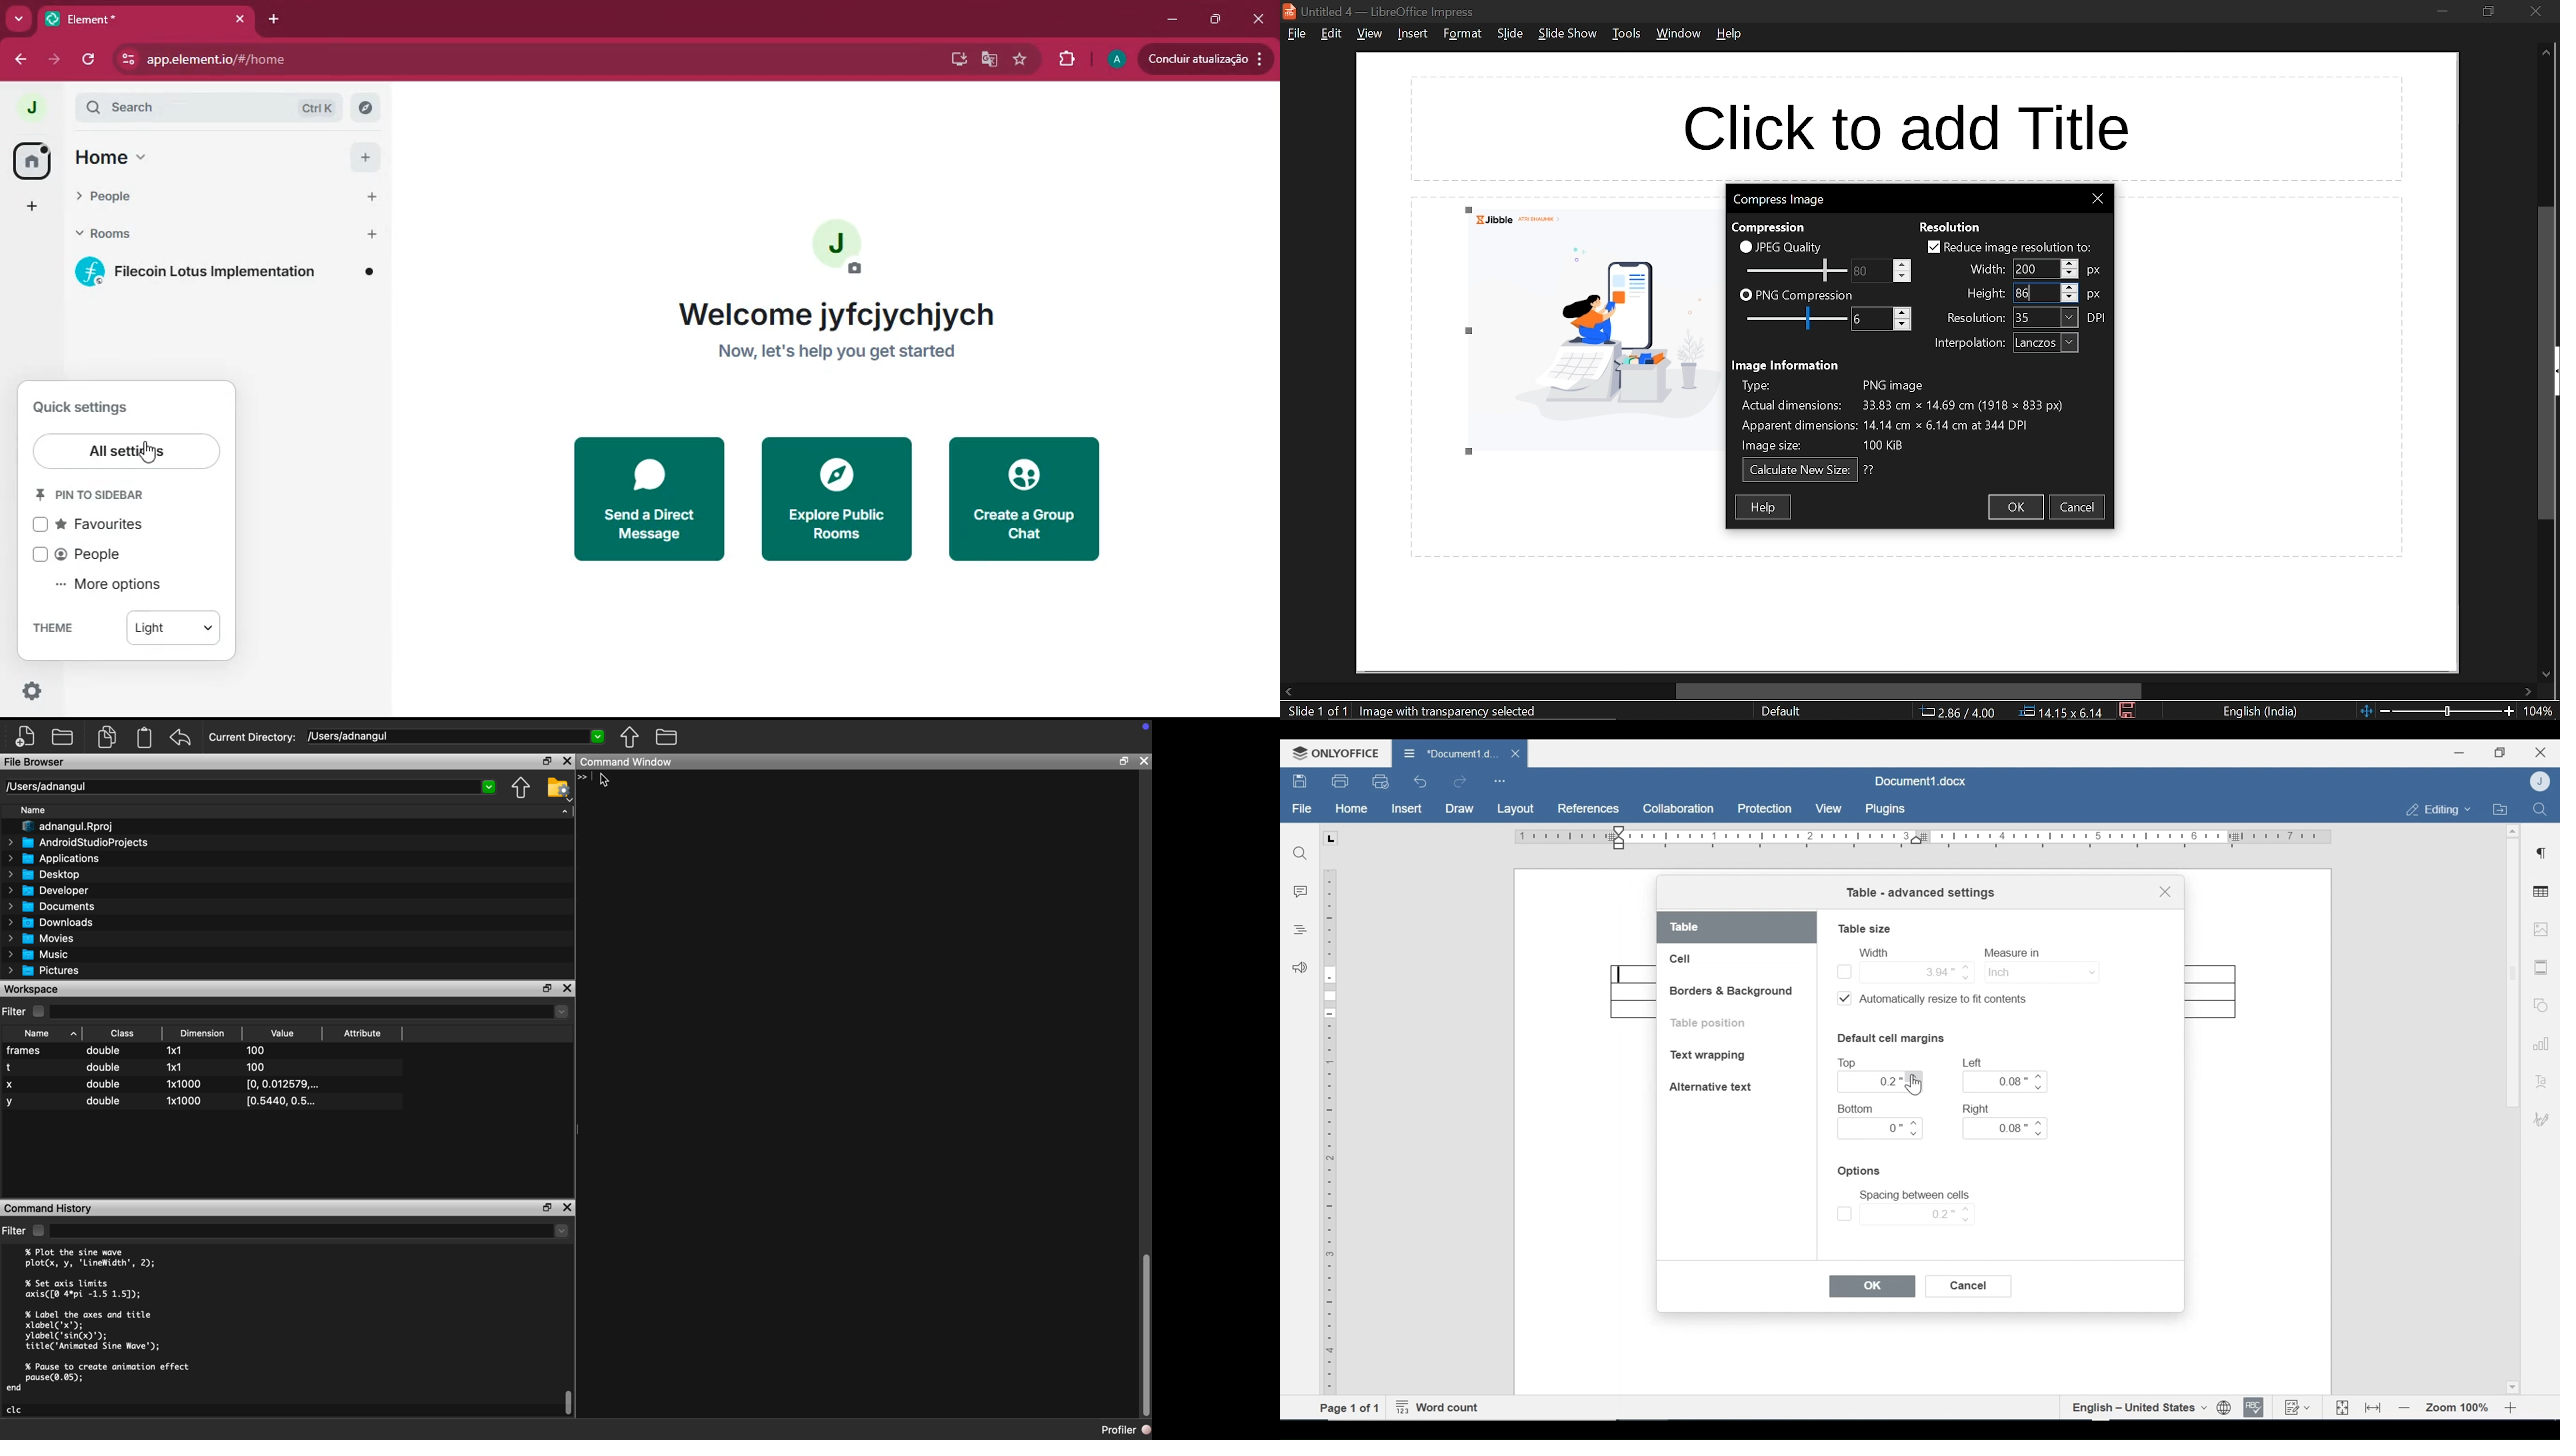  I want to click on Zoom in, so click(2513, 1408).